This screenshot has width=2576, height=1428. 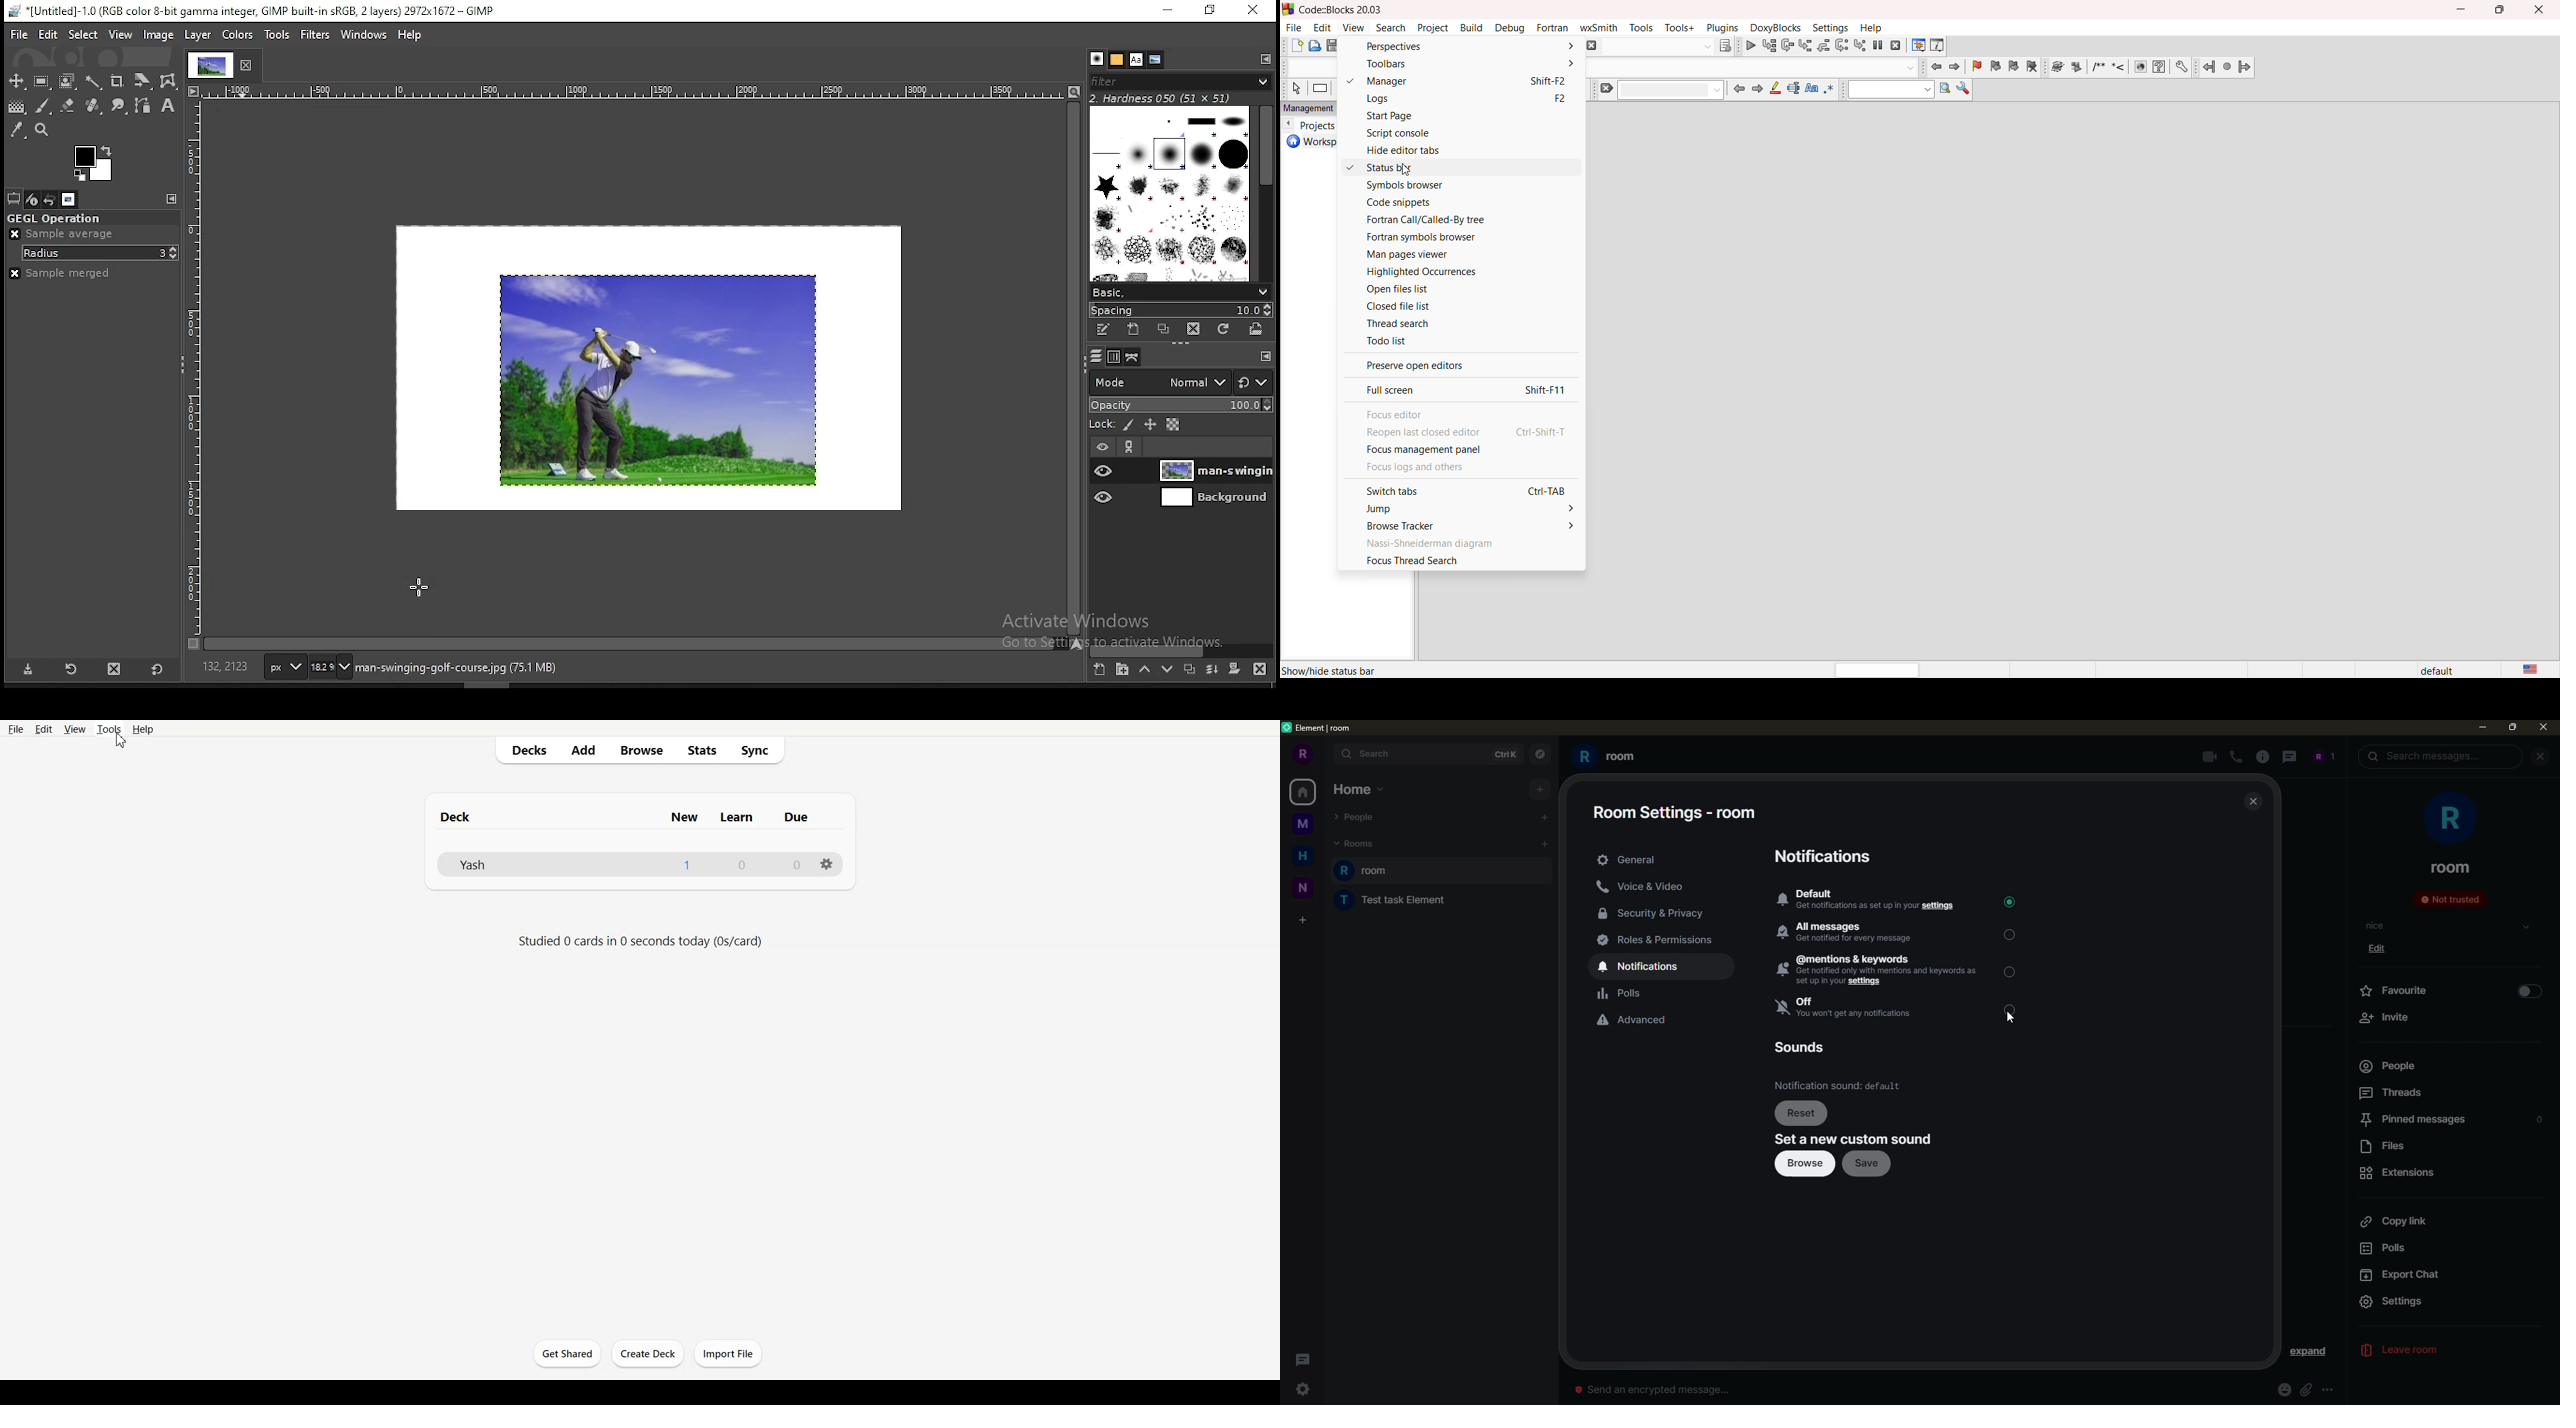 I want to click on Decks, so click(x=525, y=751).